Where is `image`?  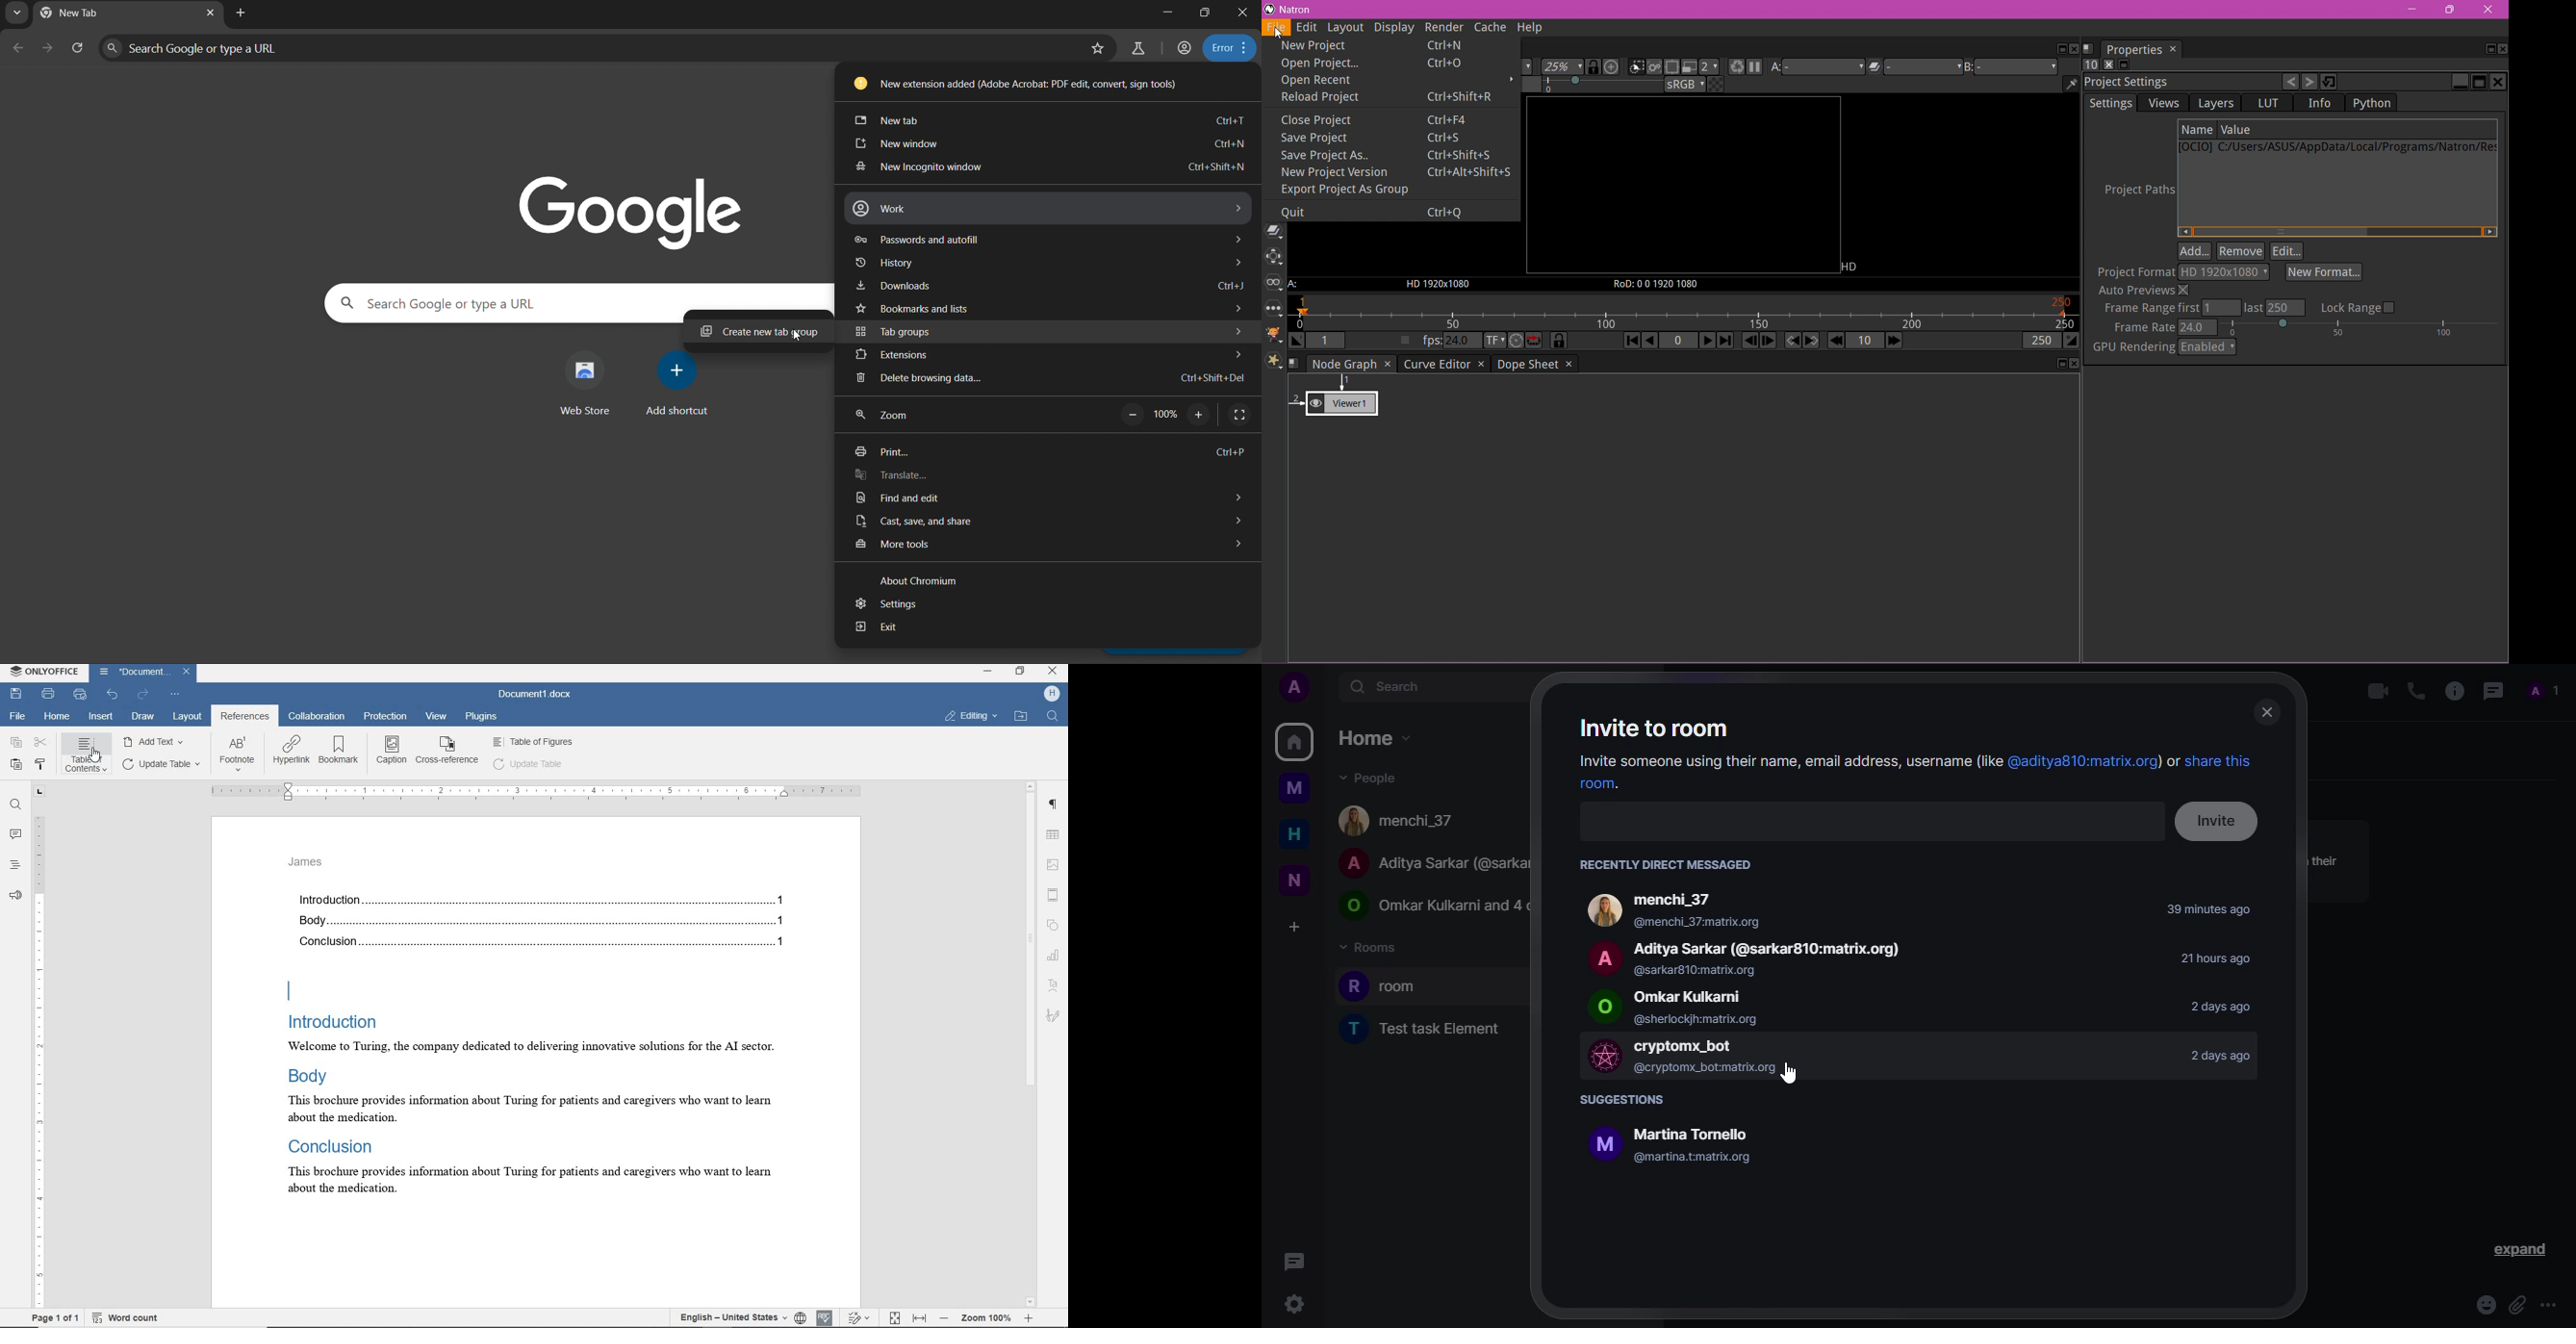 image is located at coordinates (642, 210).